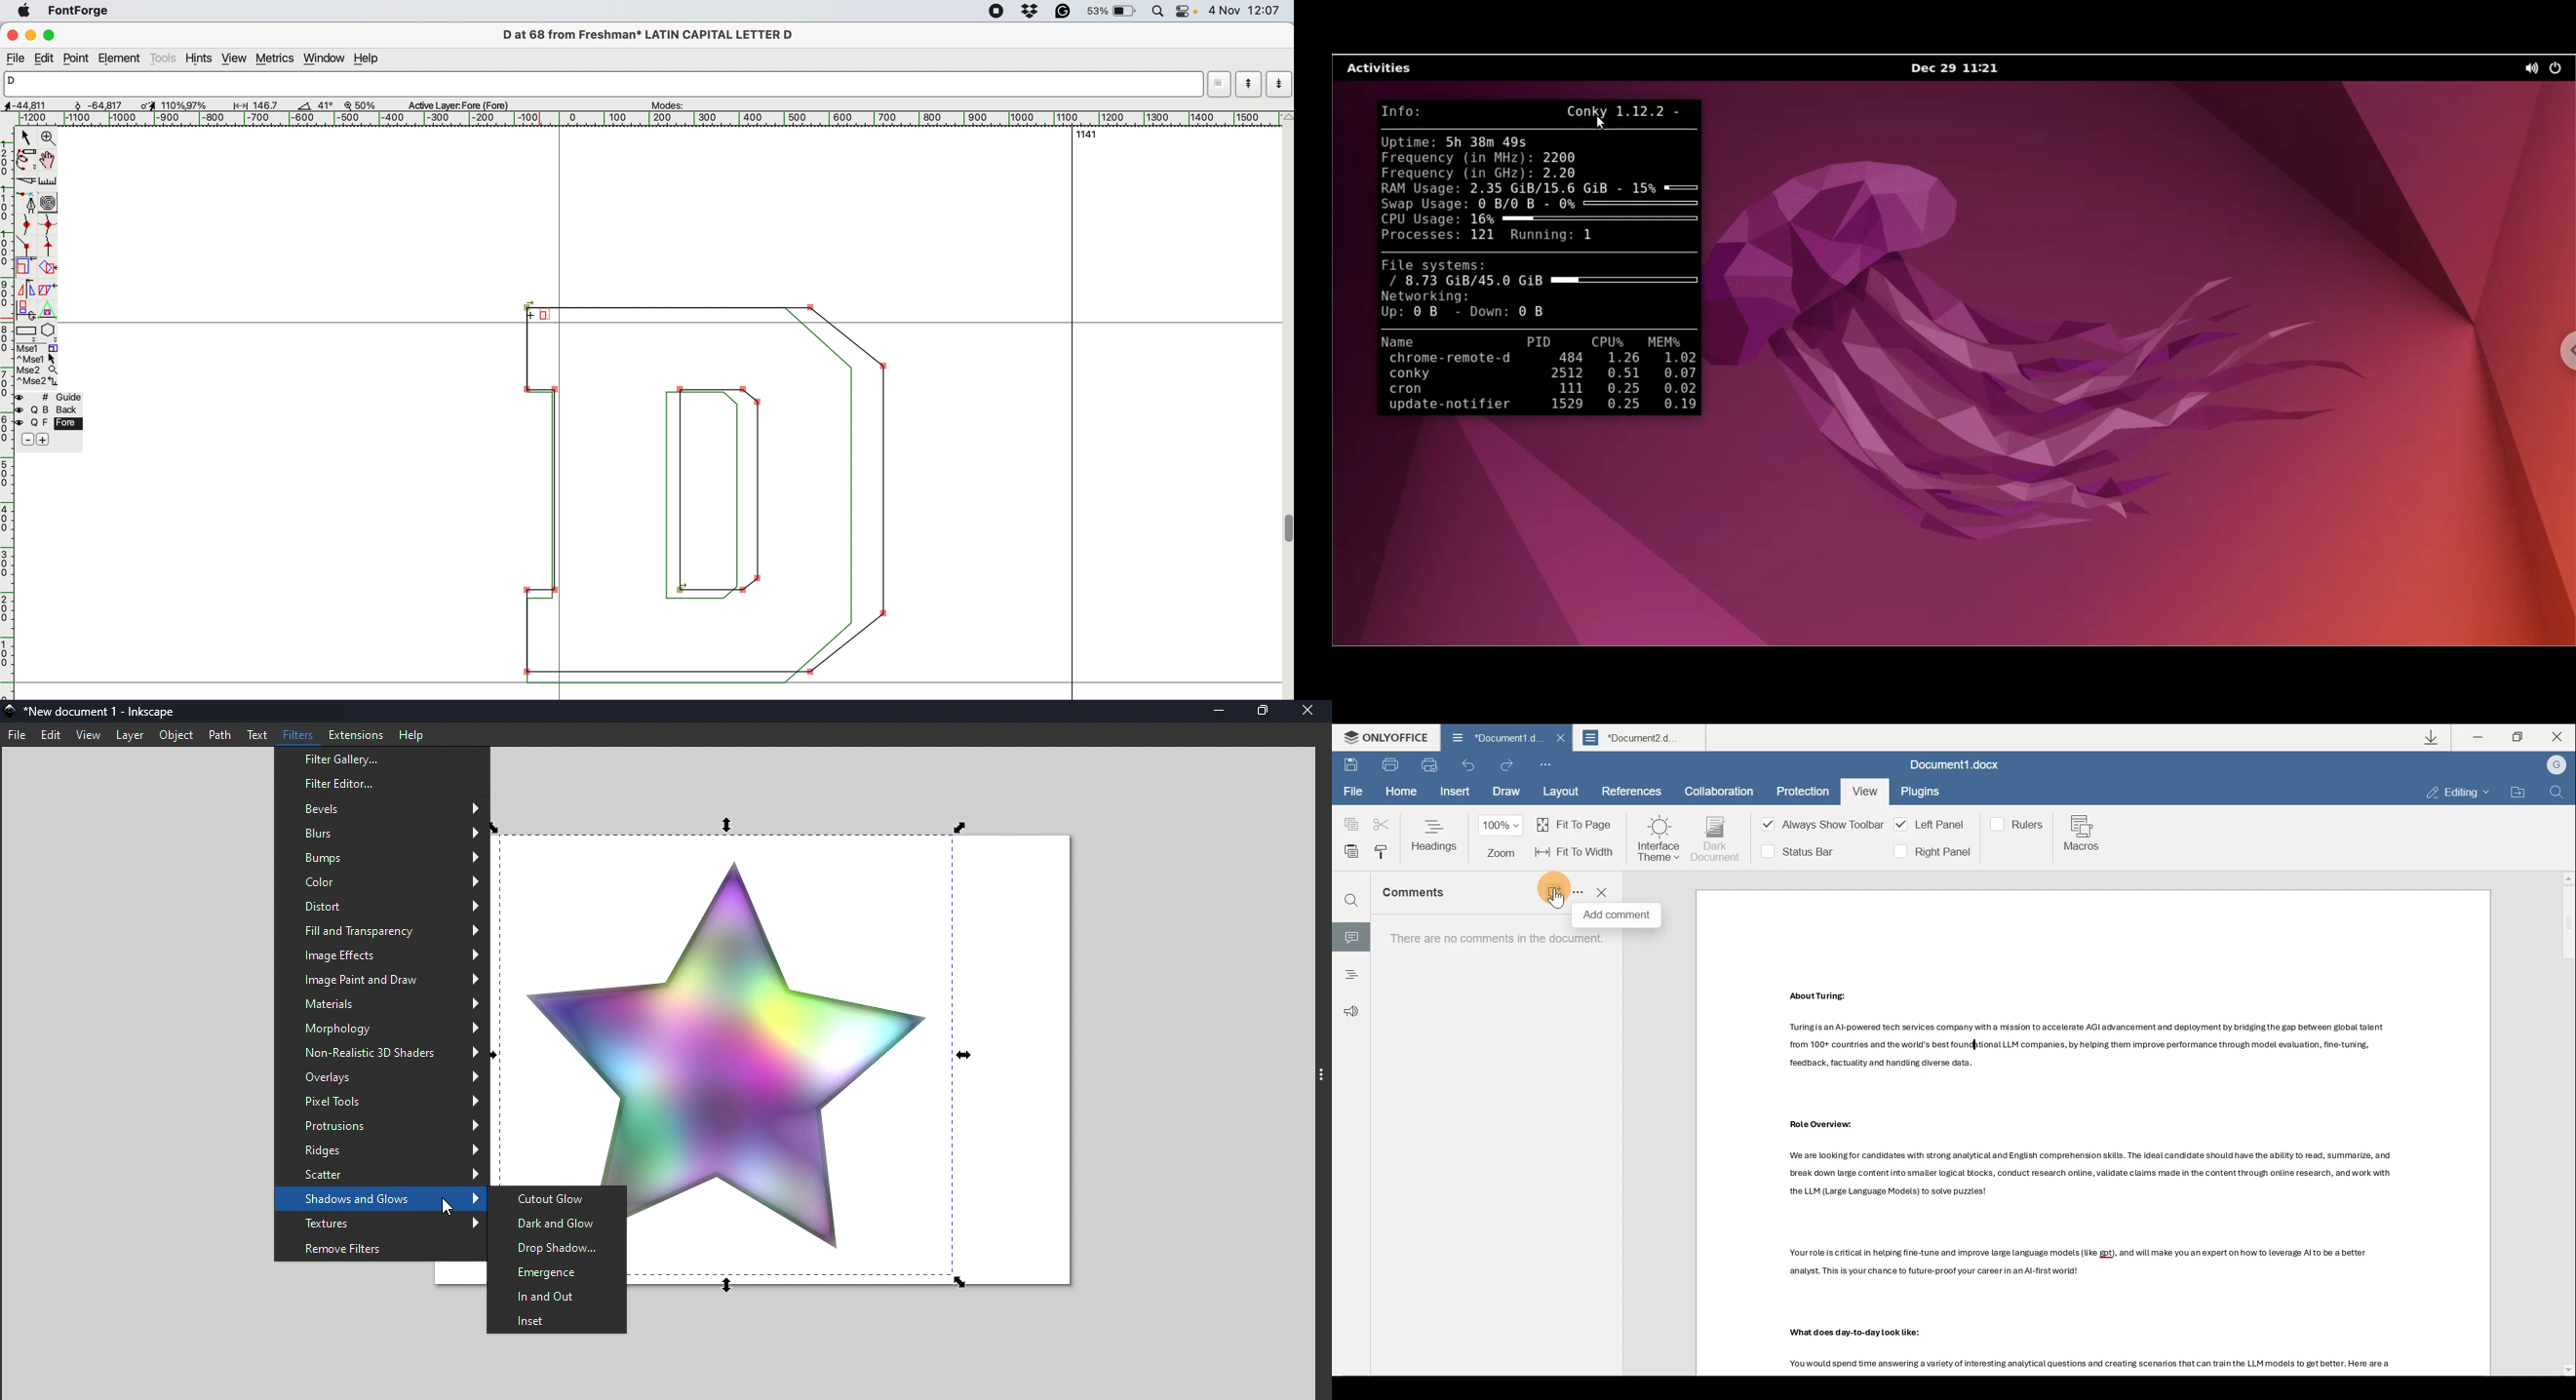 Image resolution: width=2576 pixels, height=1400 pixels. What do you see at coordinates (1399, 791) in the screenshot?
I see `Home` at bounding box center [1399, 791].